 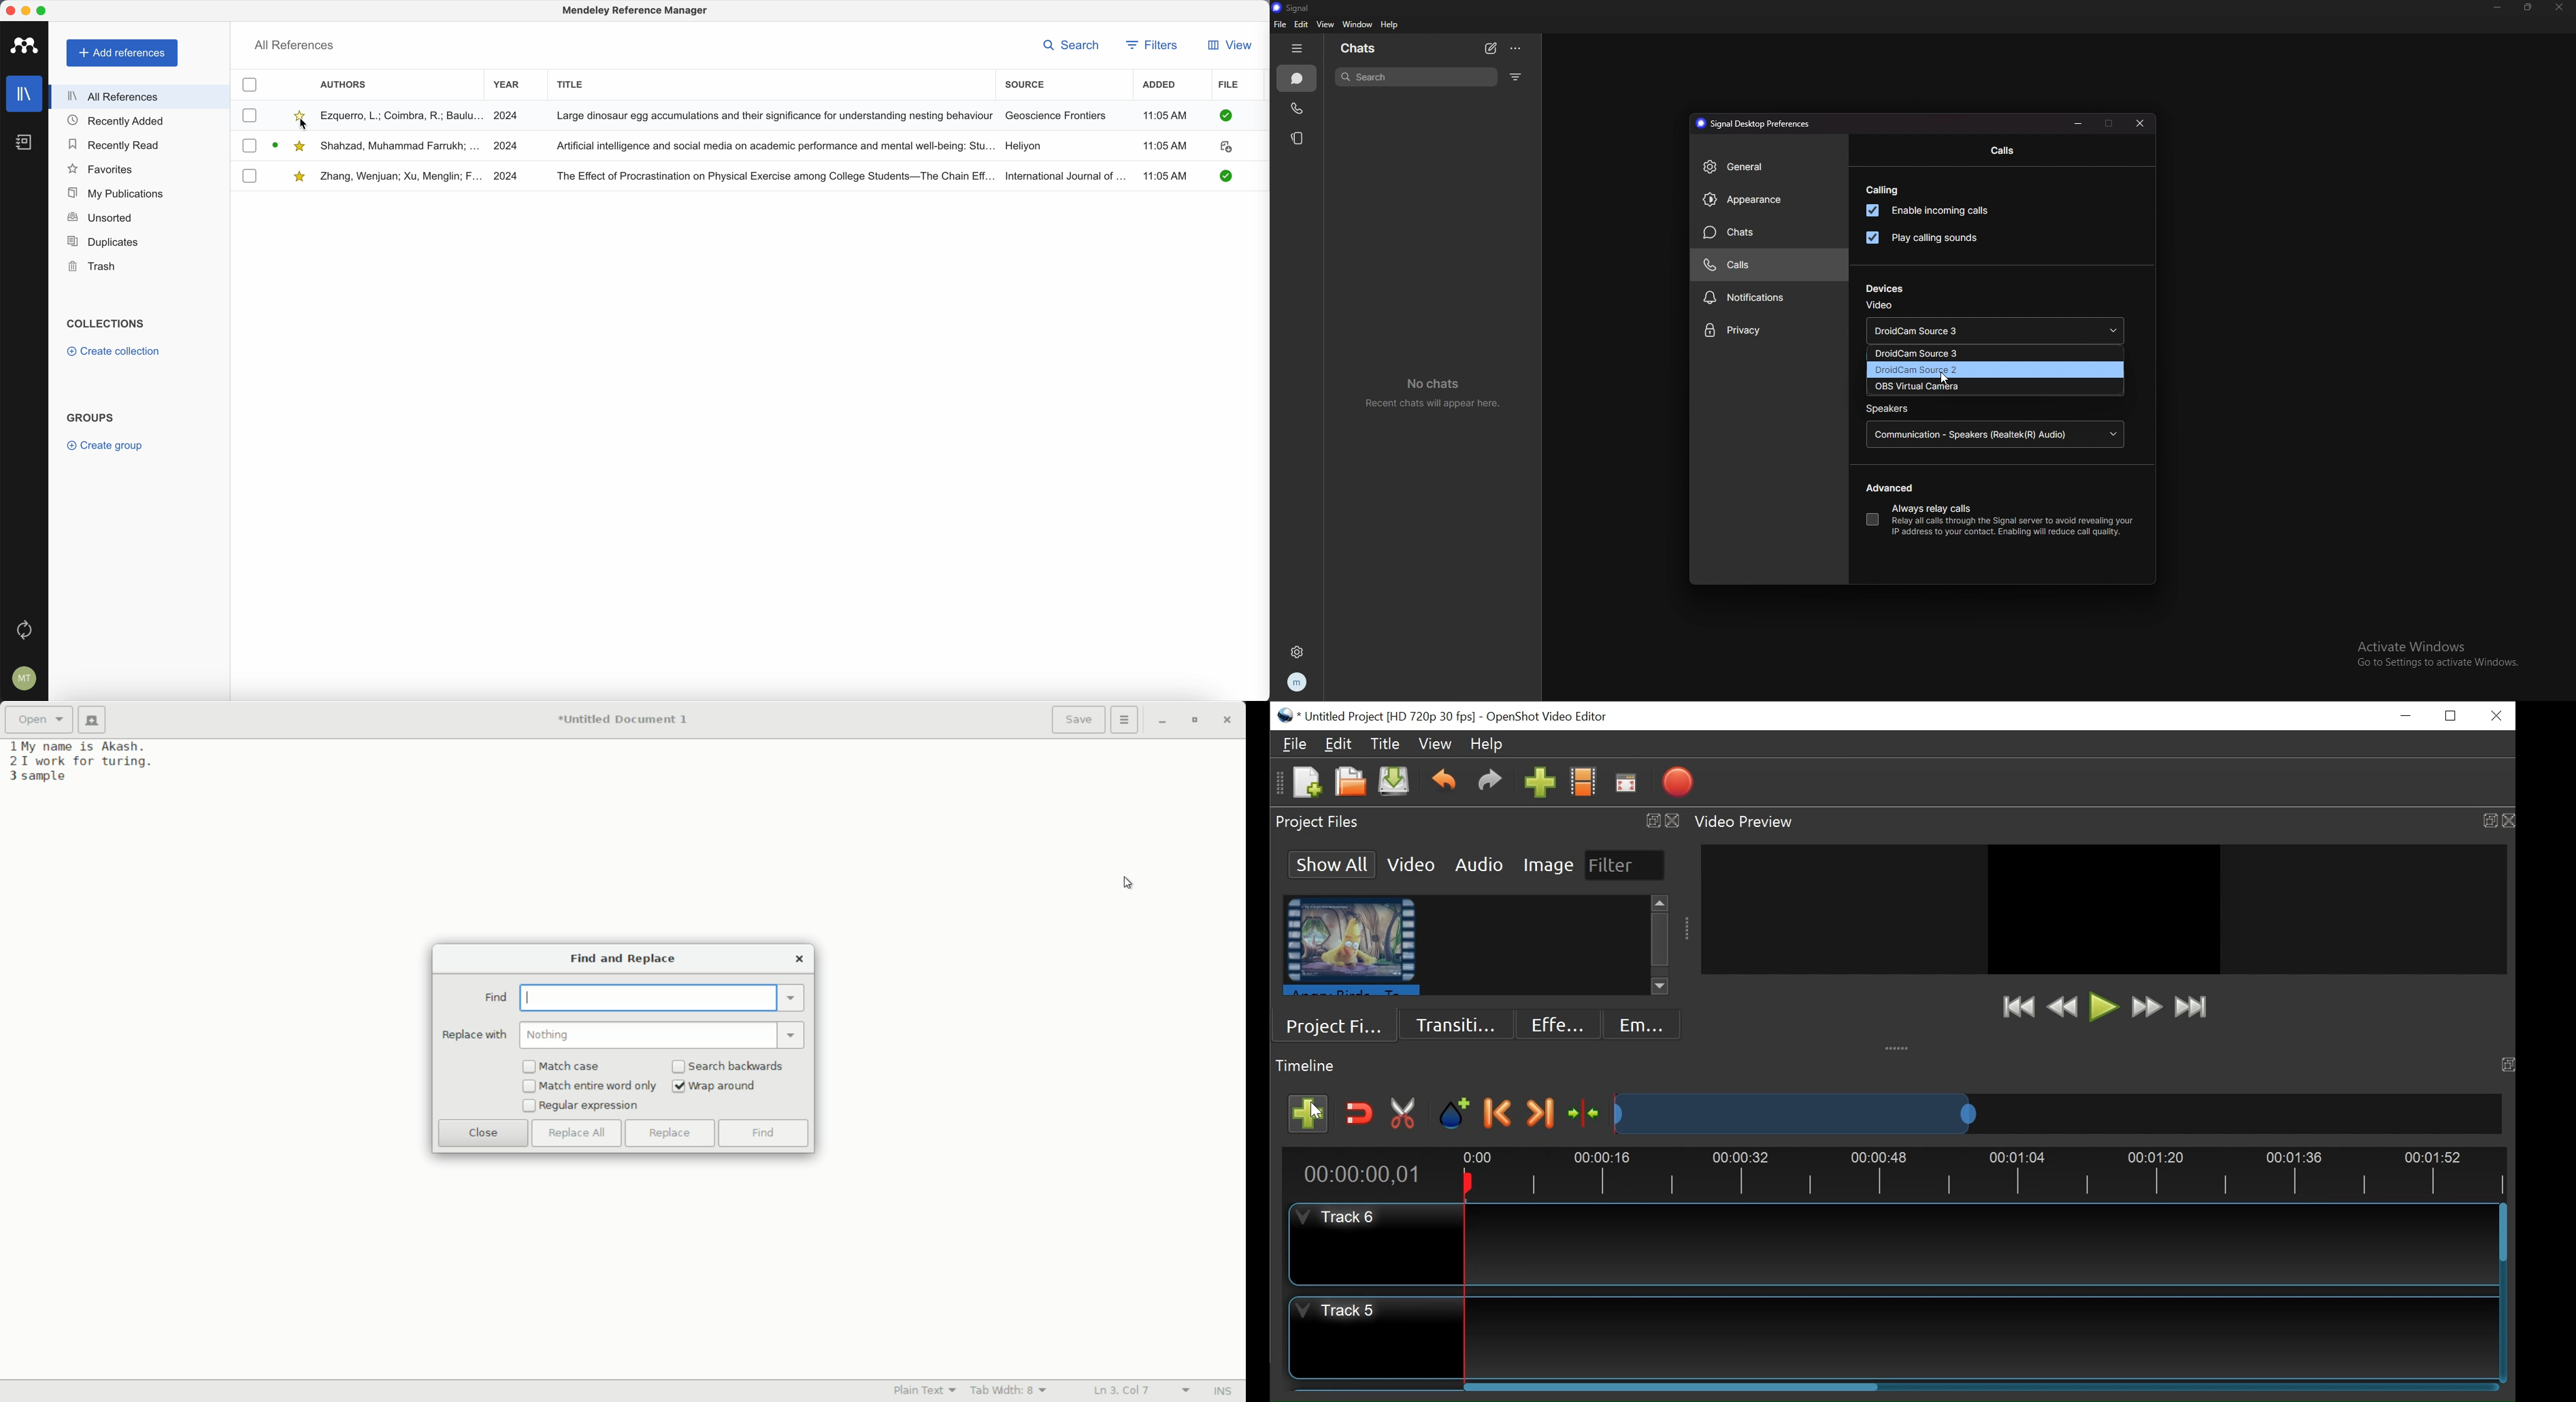 I want to click on Restore, so click(x=2451, y=715).